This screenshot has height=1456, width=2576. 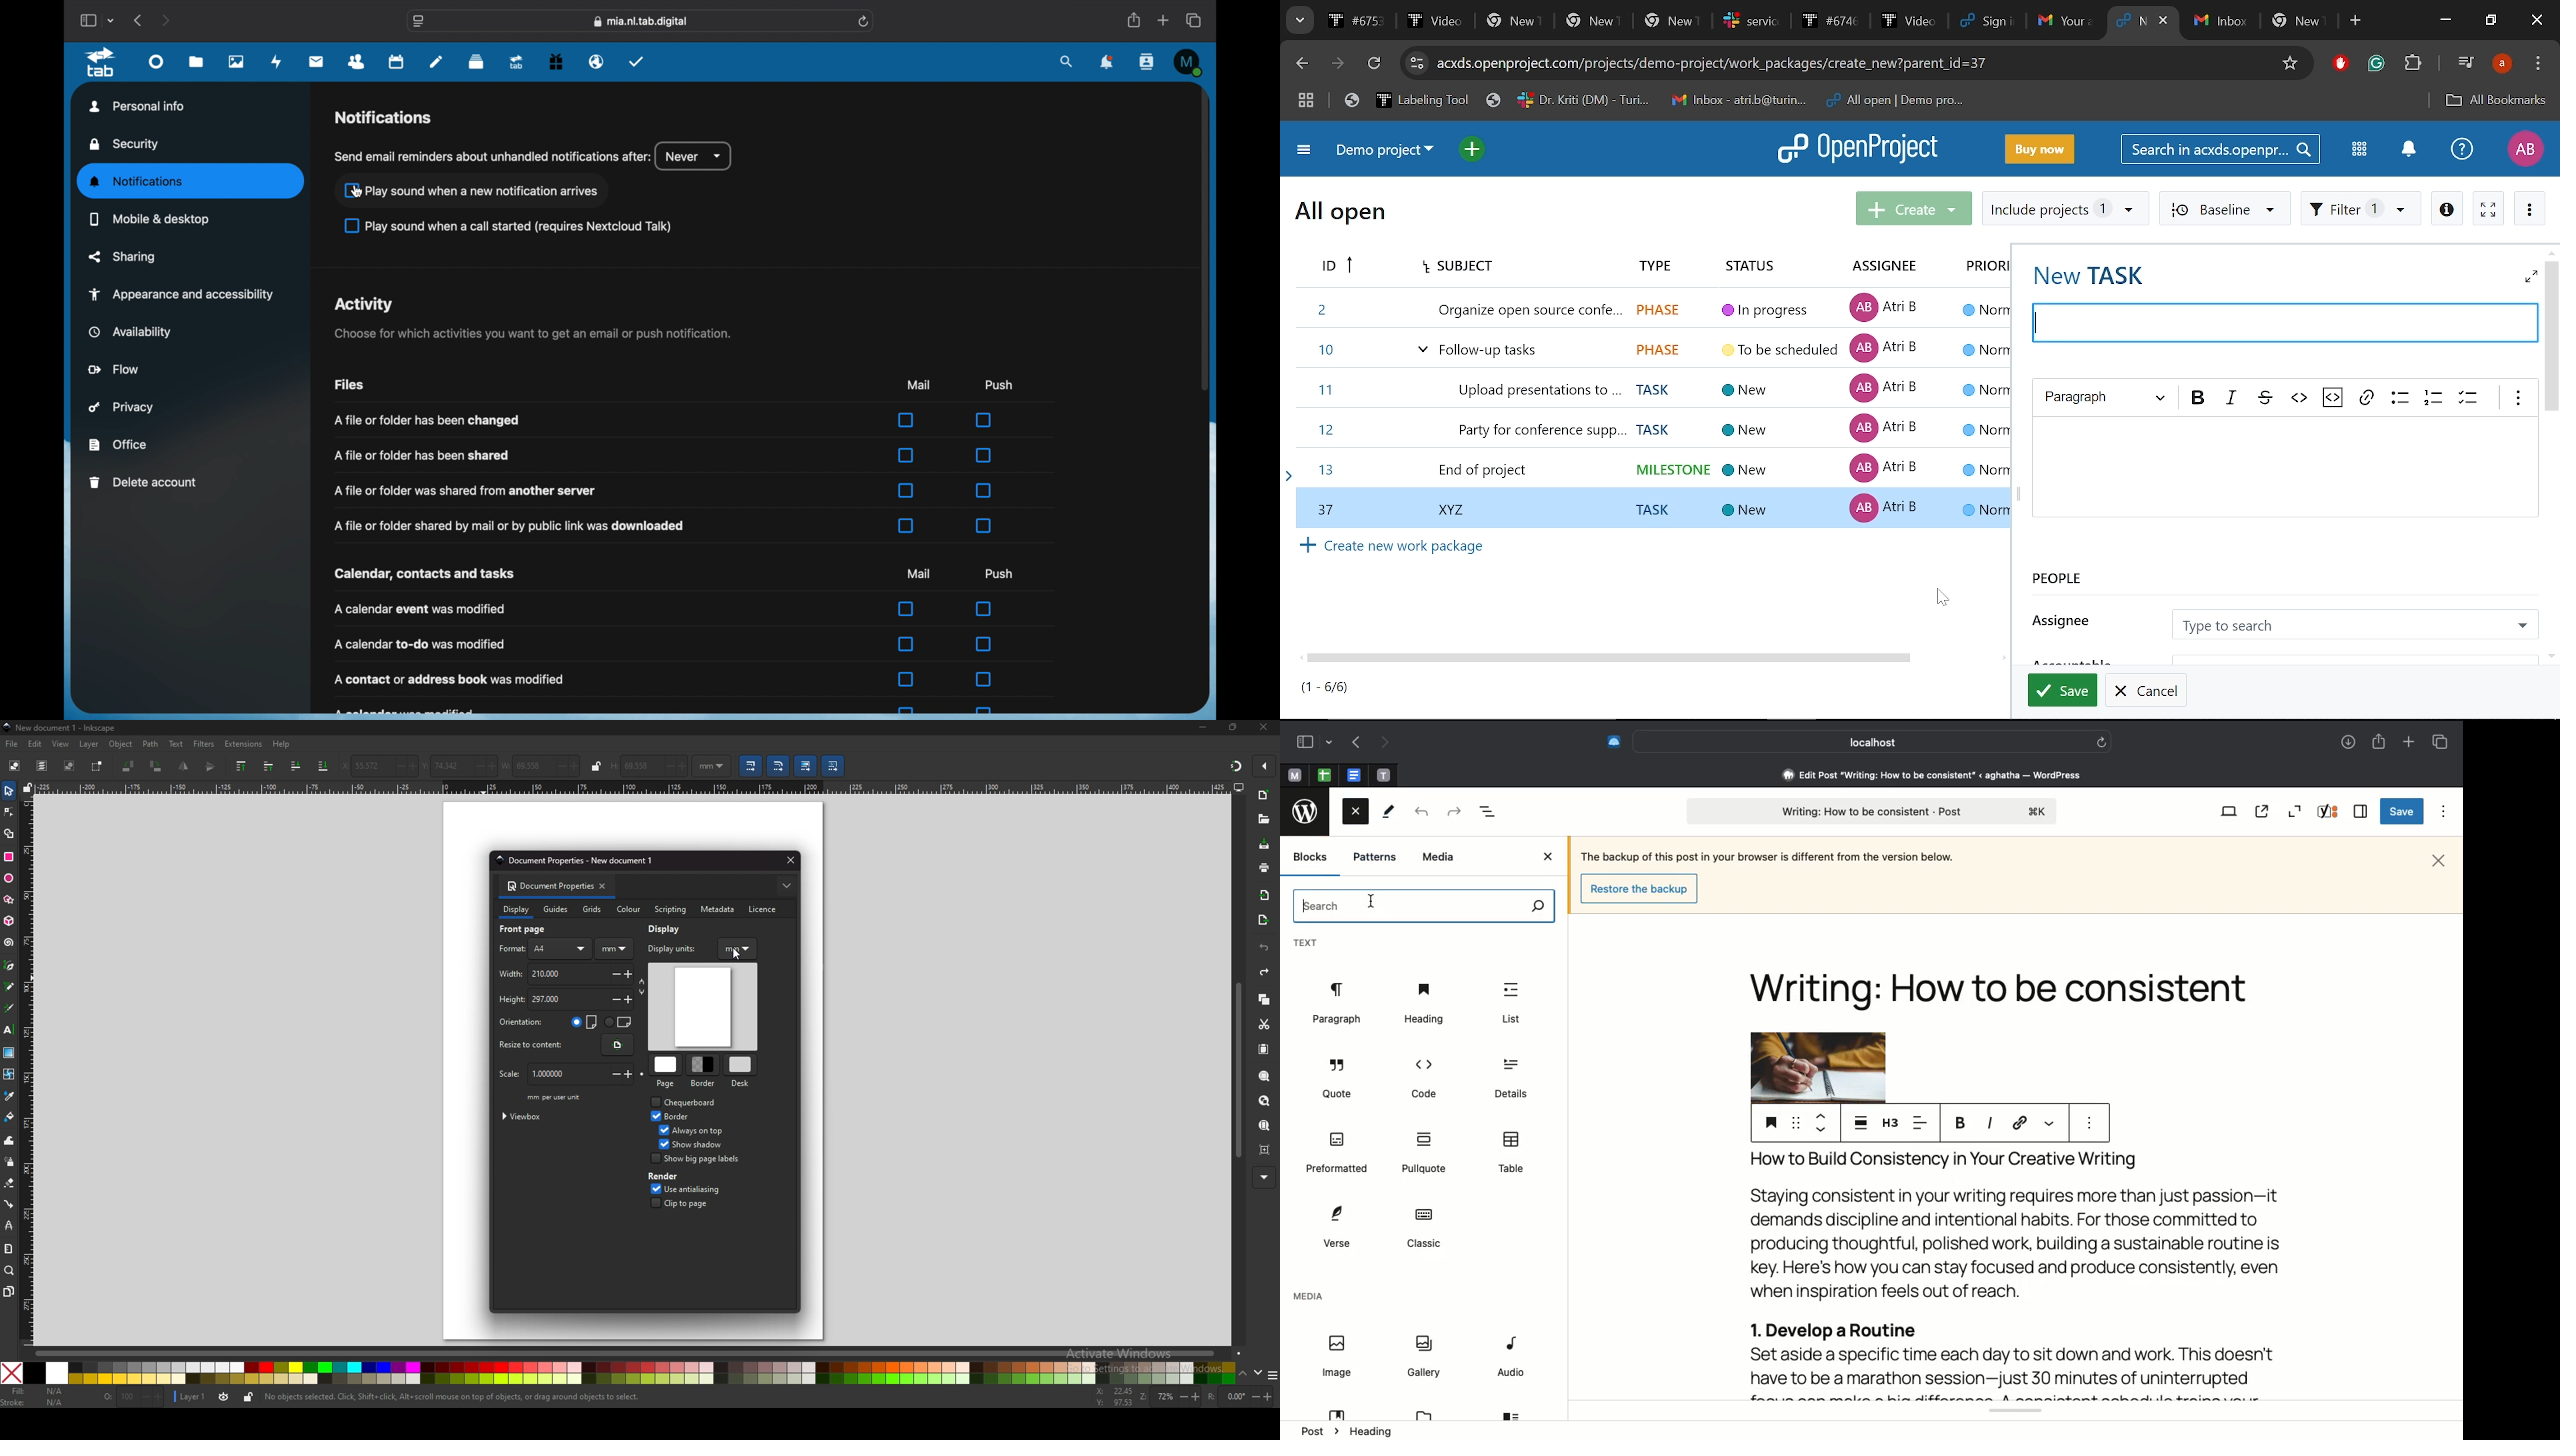 What do you see at coordinates (1133, 21) in the screenshot?
I see `share` at bounding box center [1133, 21].